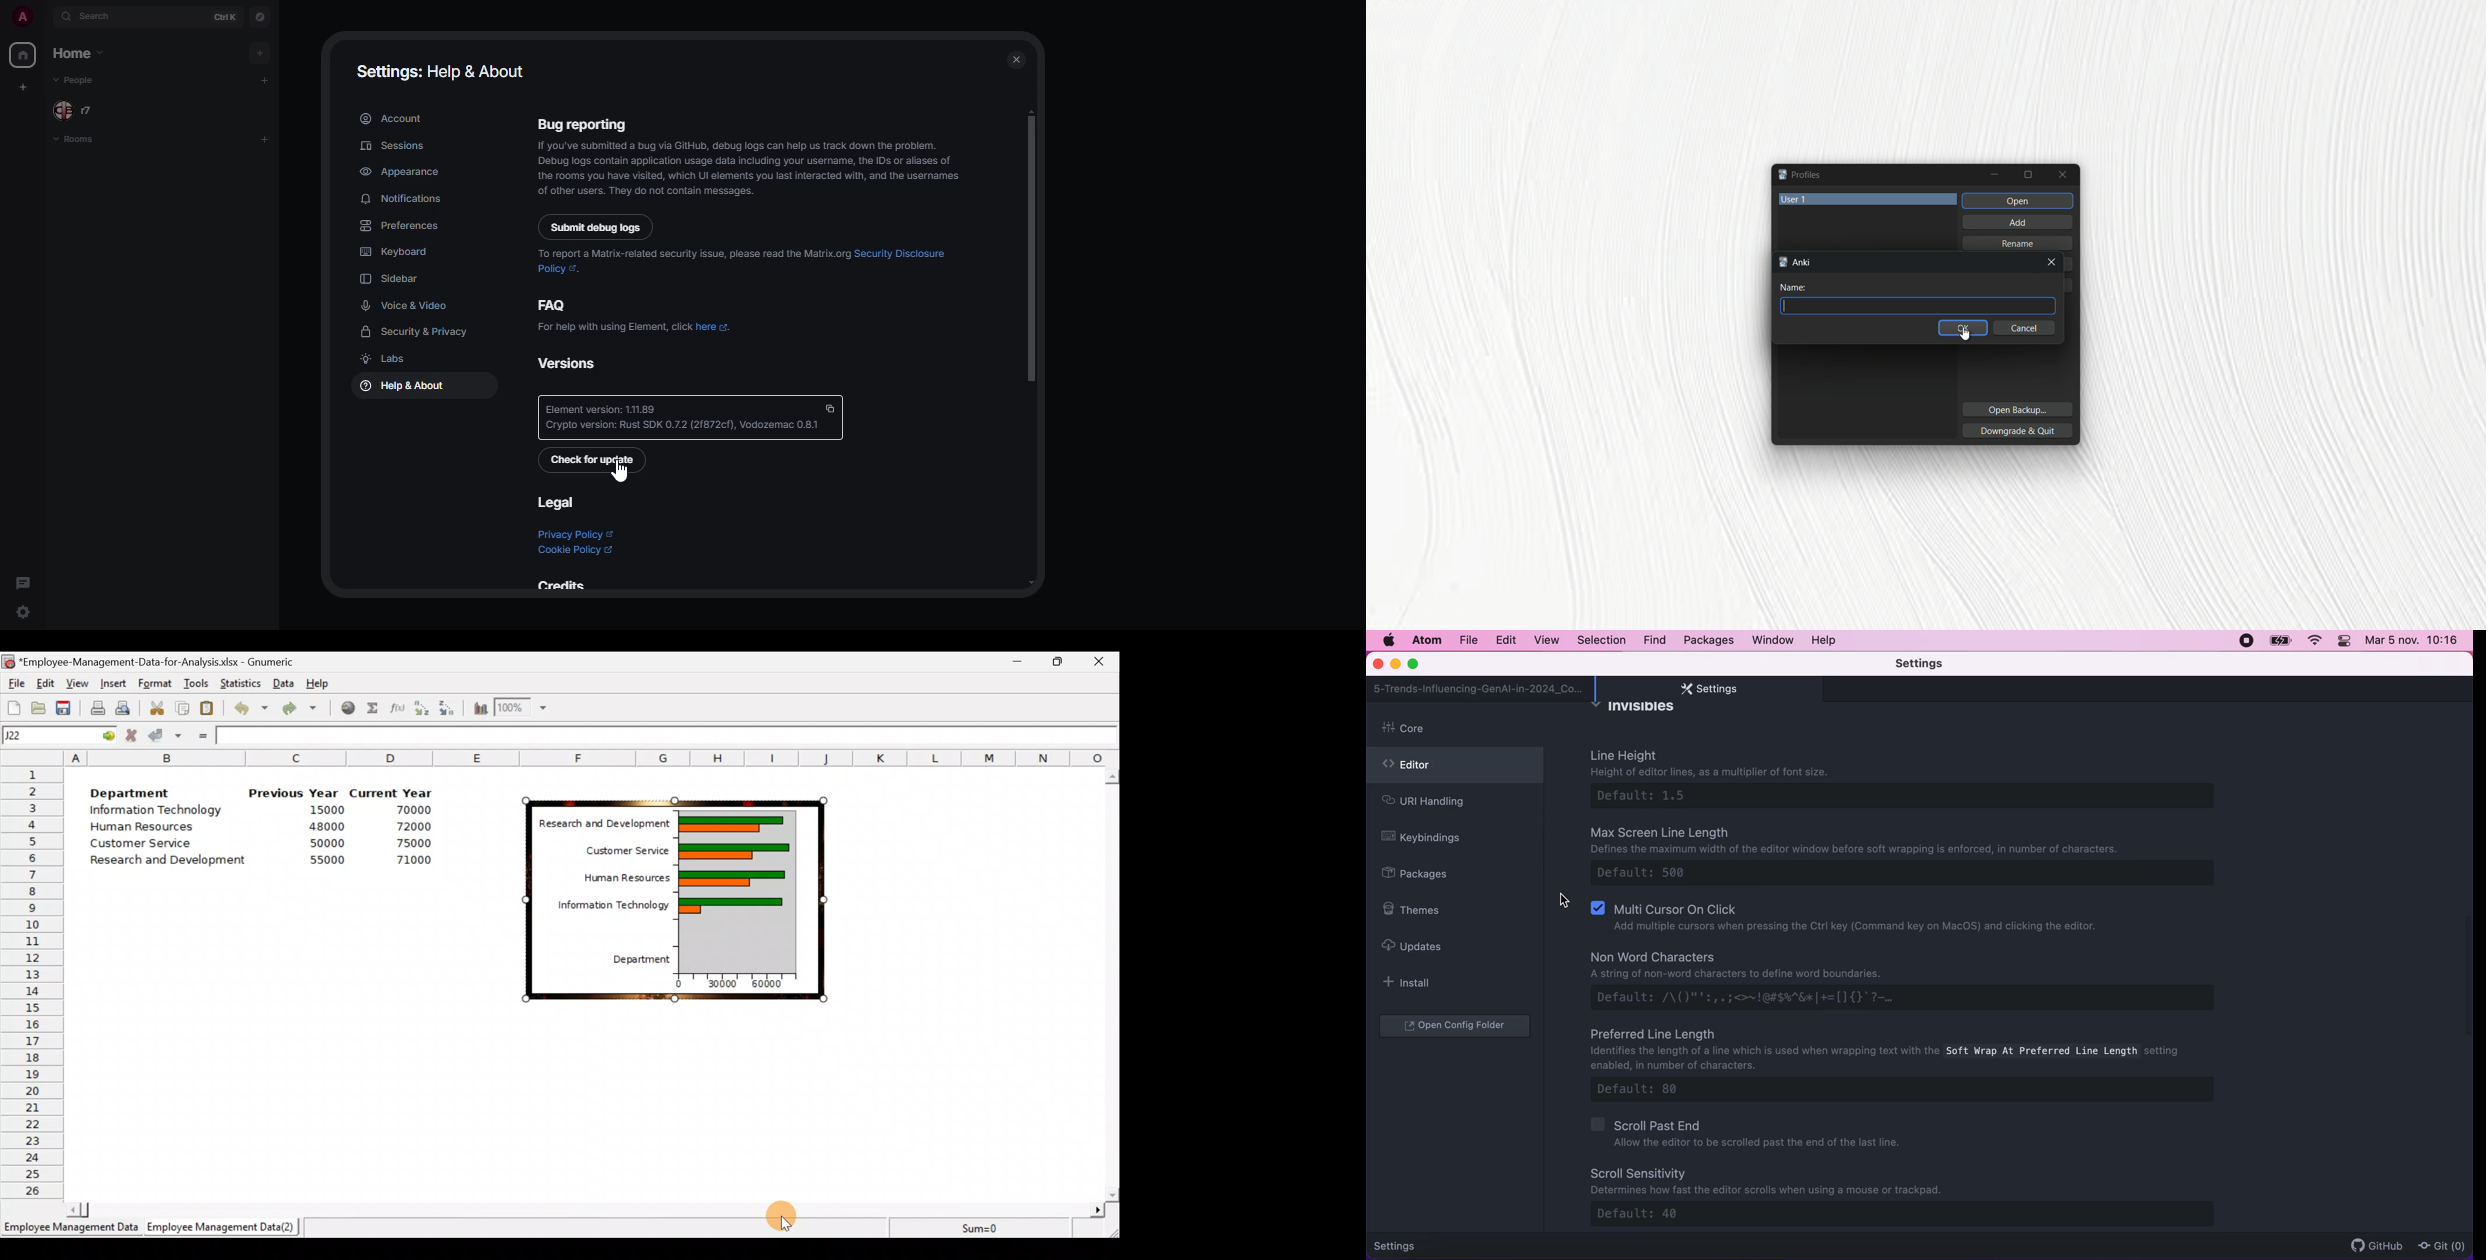  I want to click on Research and development, so click(169, 859).